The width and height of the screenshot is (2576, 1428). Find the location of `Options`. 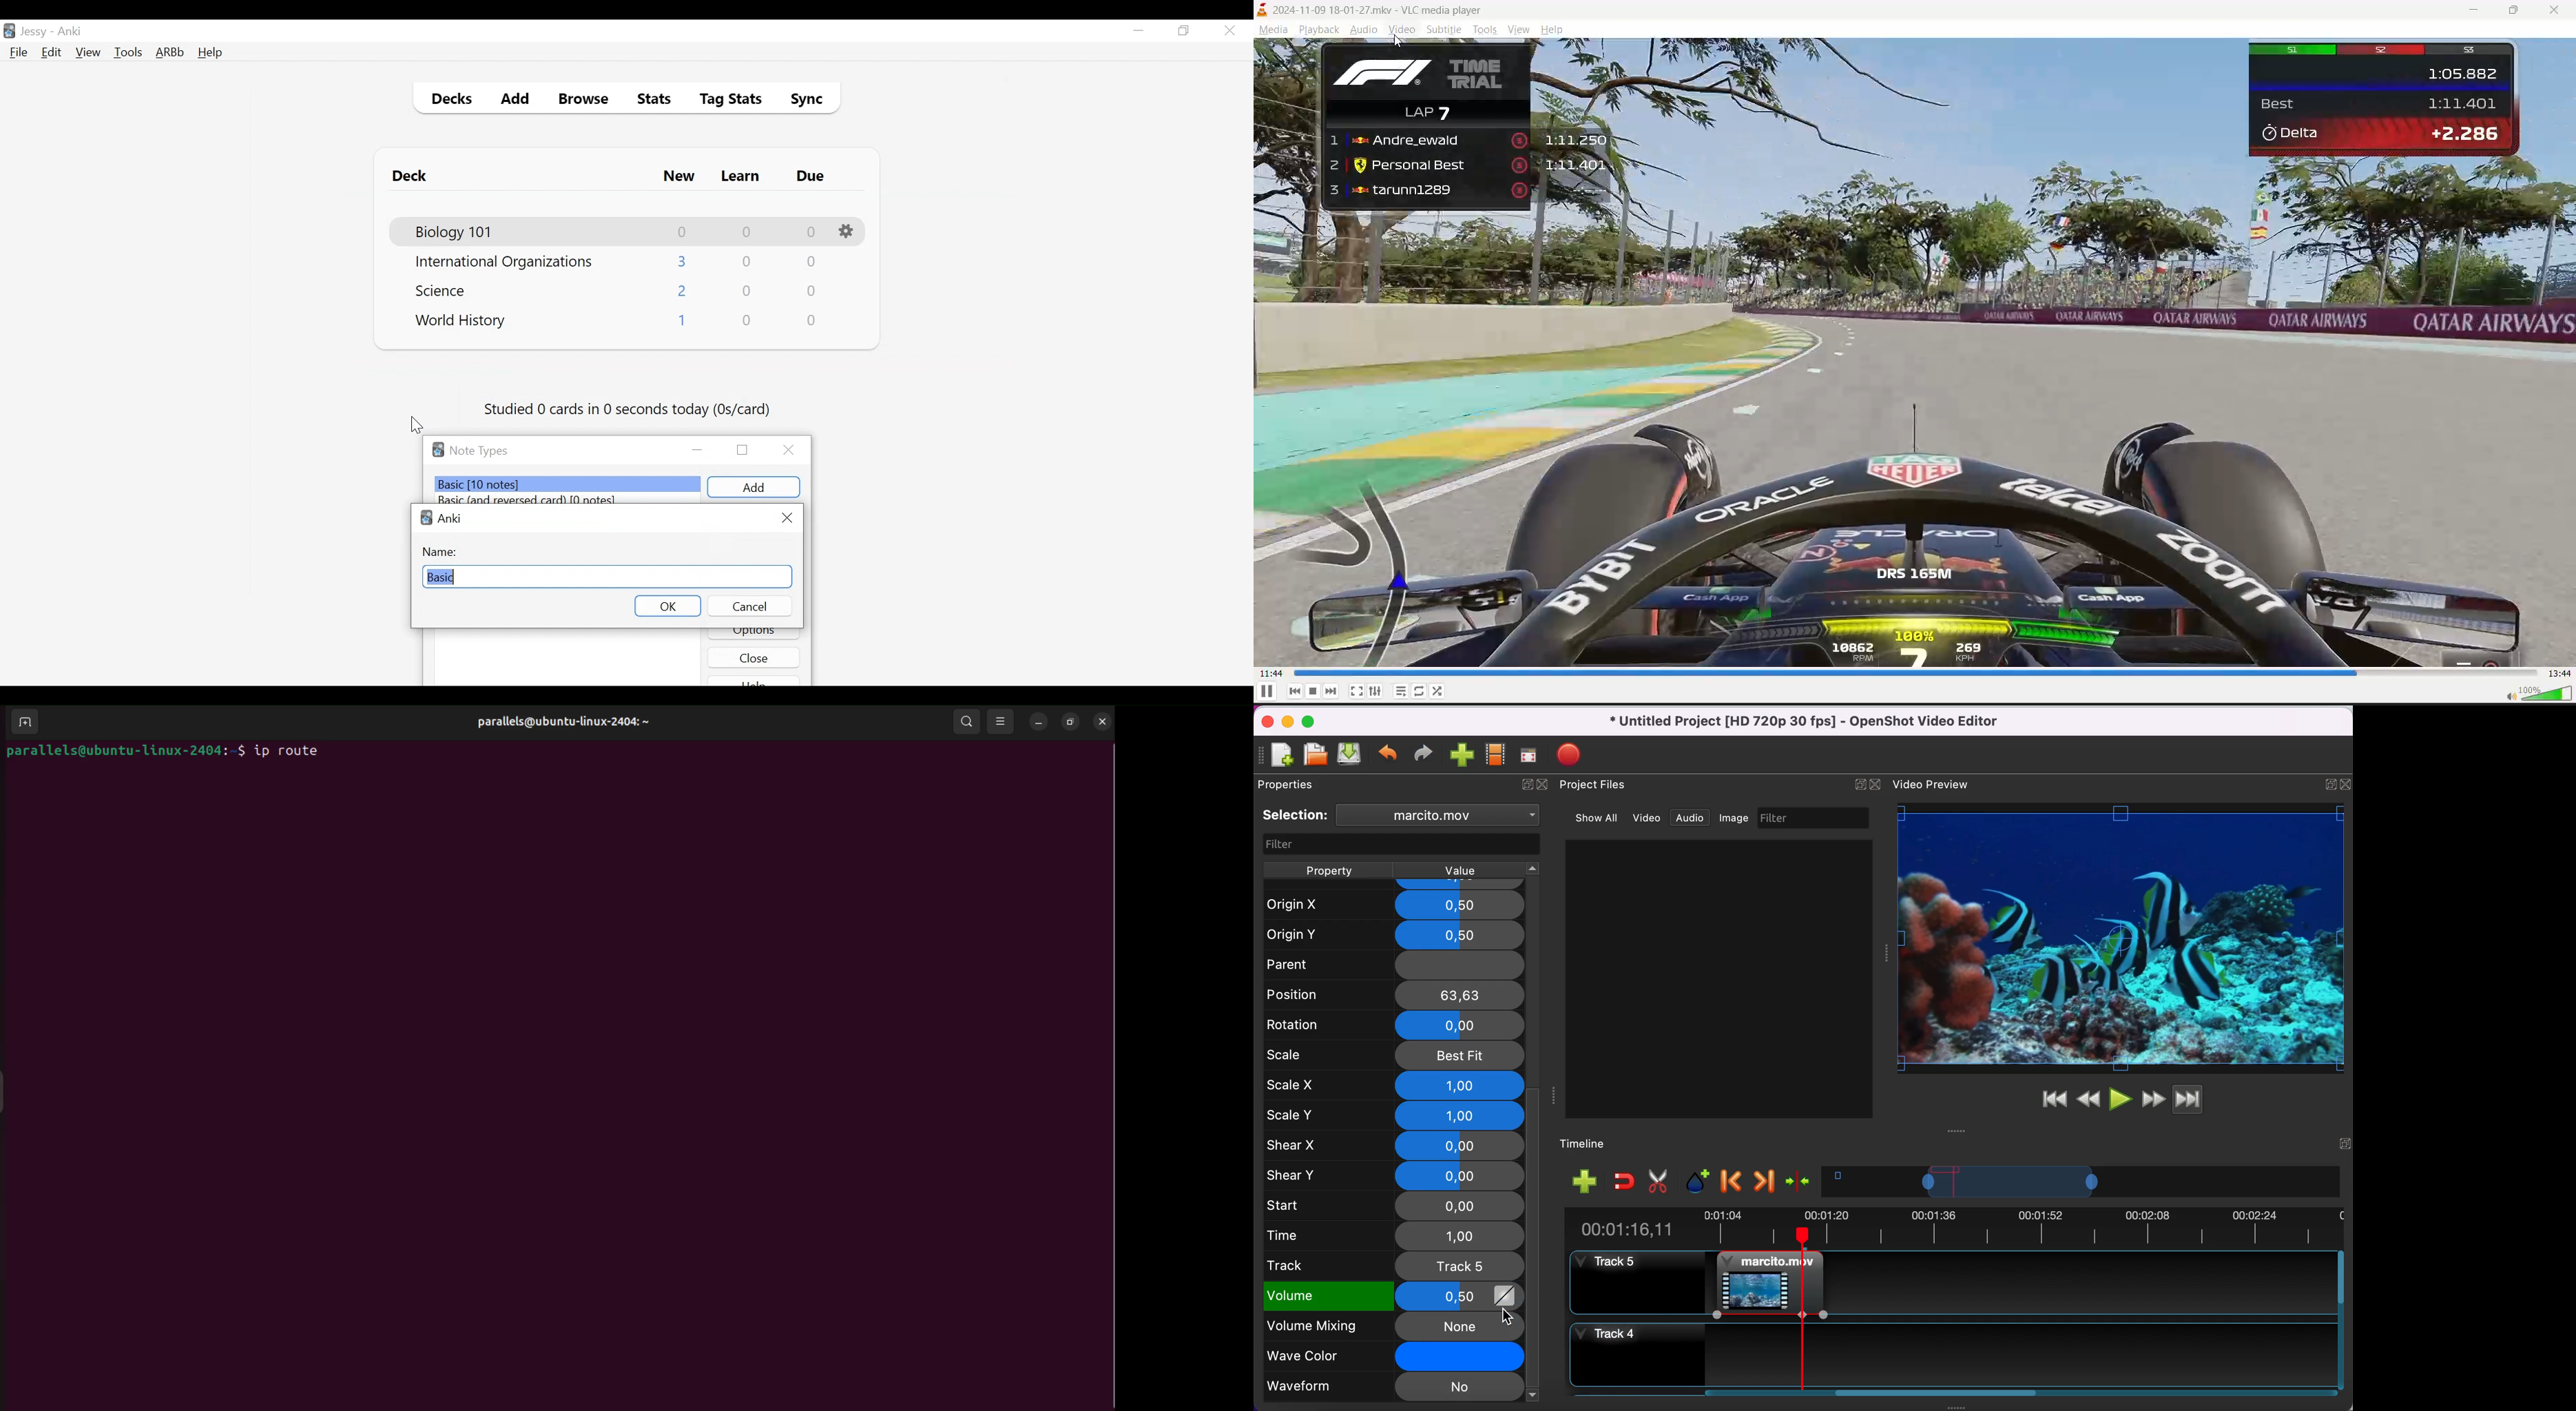

Options is located at coordinates (848, 232).